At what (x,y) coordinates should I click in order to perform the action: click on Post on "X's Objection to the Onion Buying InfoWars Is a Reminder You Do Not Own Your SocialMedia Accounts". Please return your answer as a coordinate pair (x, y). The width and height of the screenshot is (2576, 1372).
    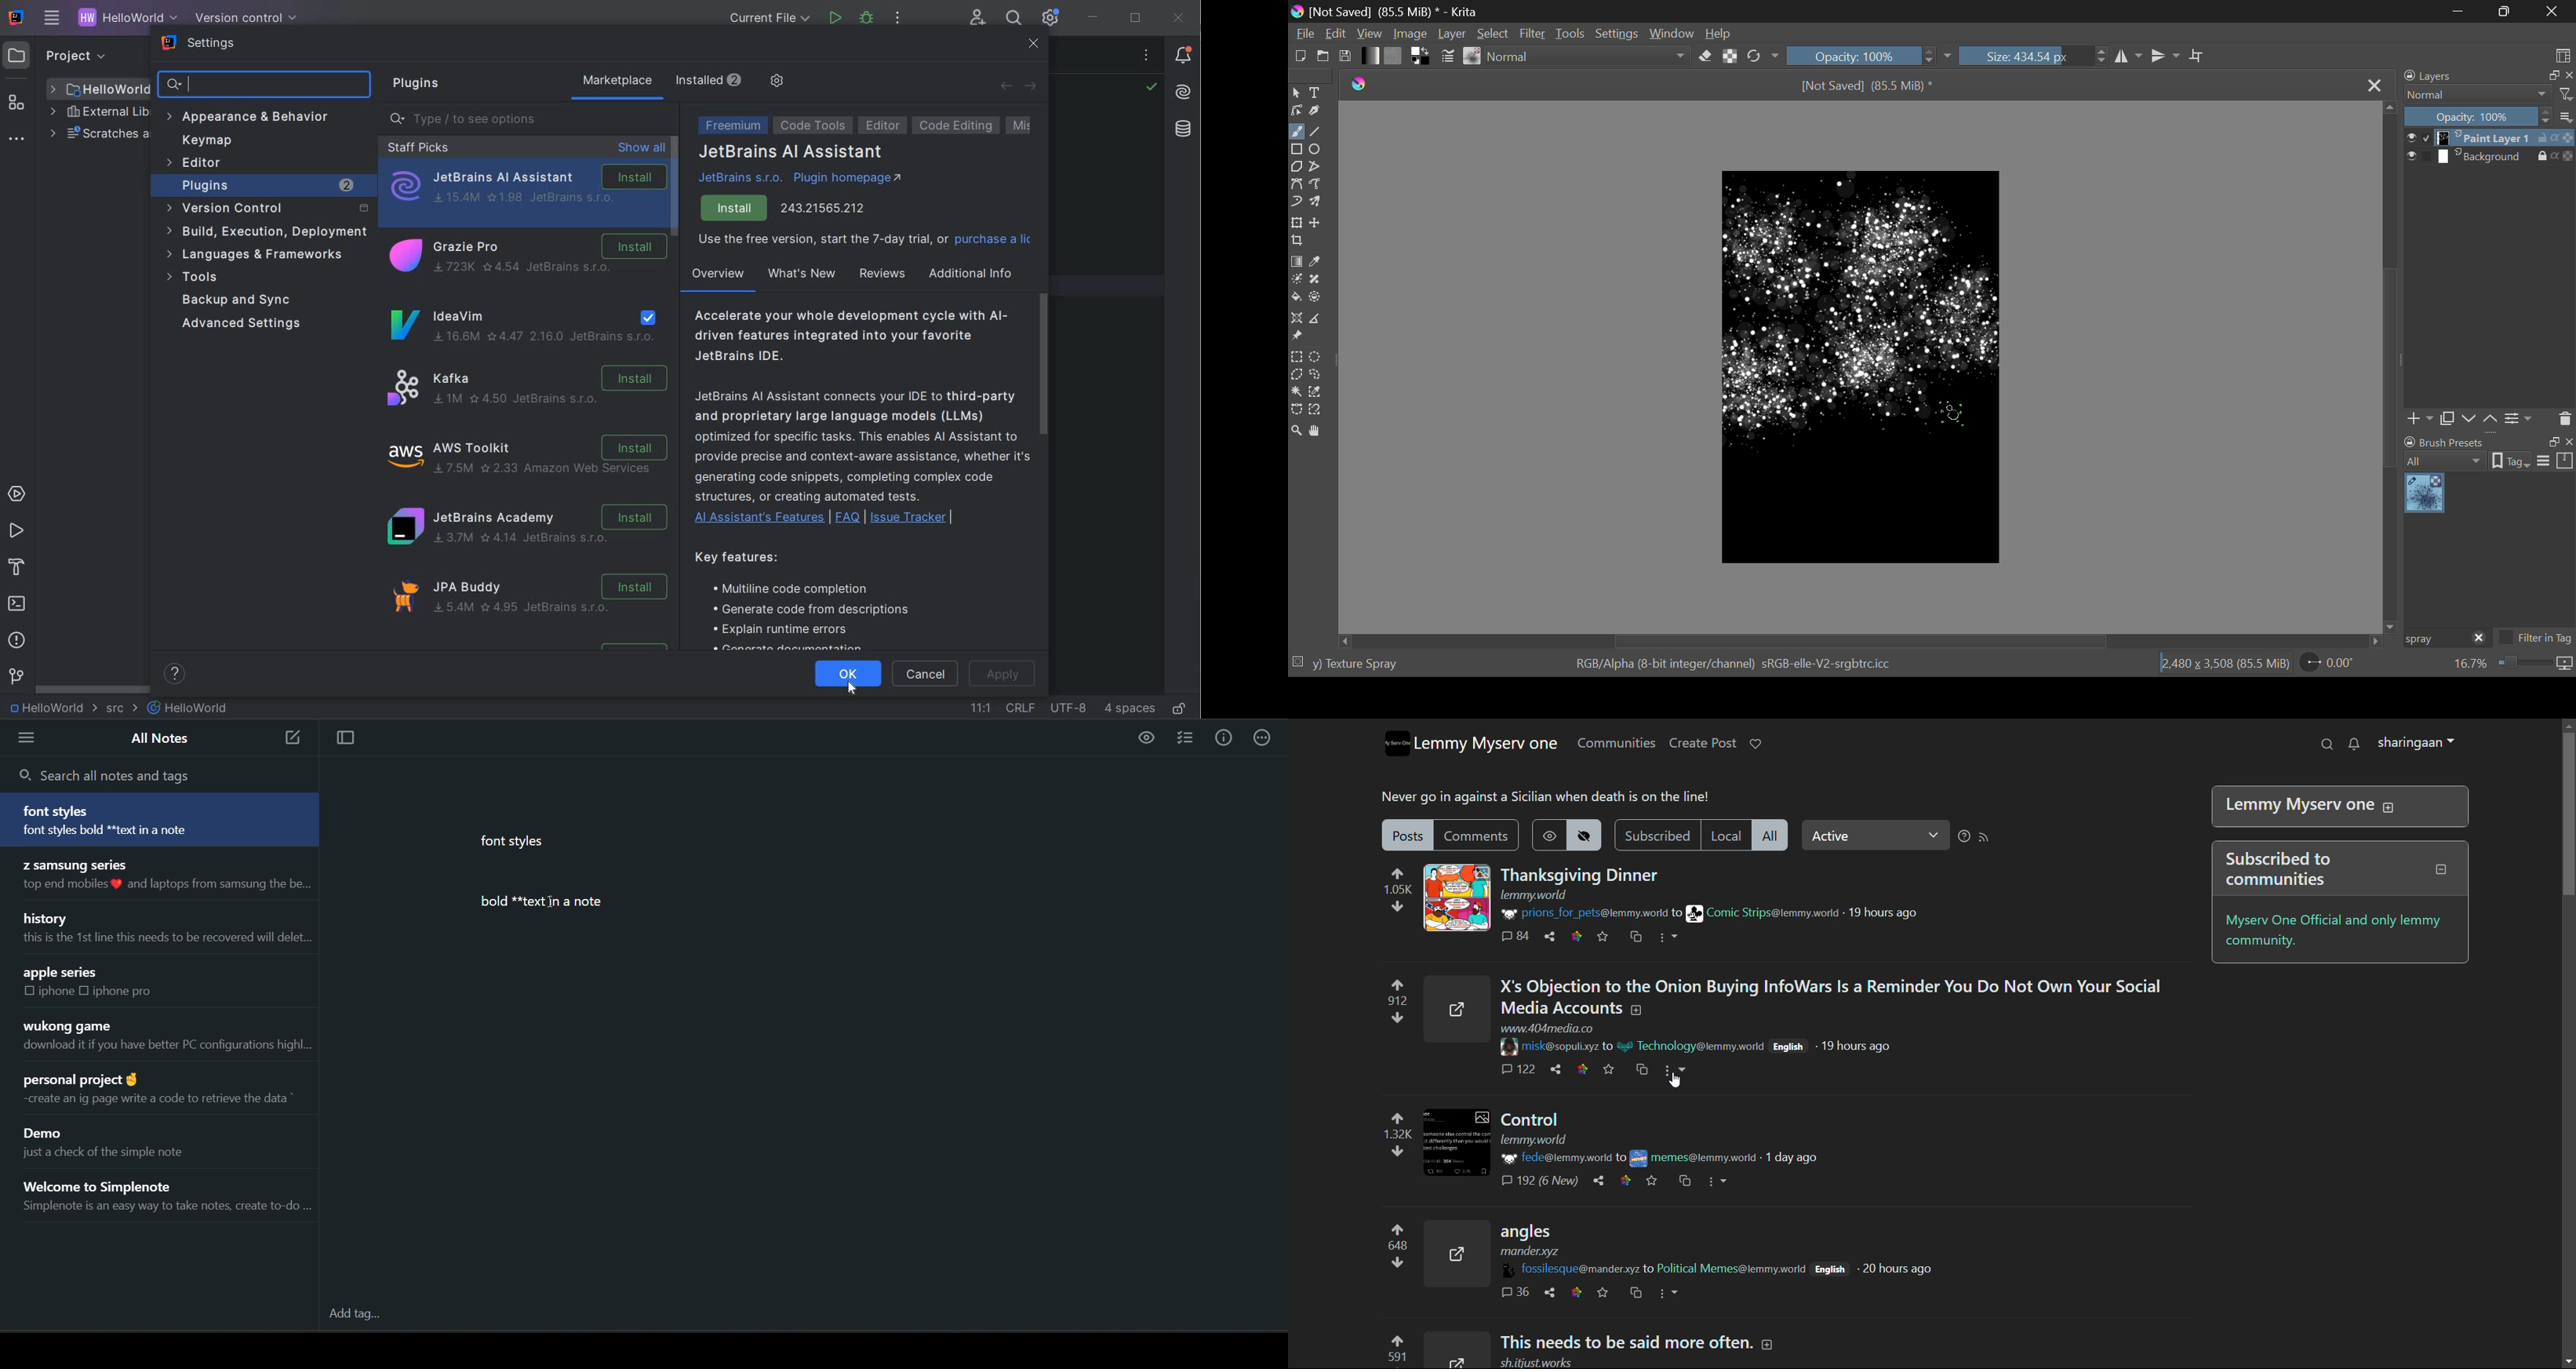
    Looking at the image, I should click on (1831, 998).